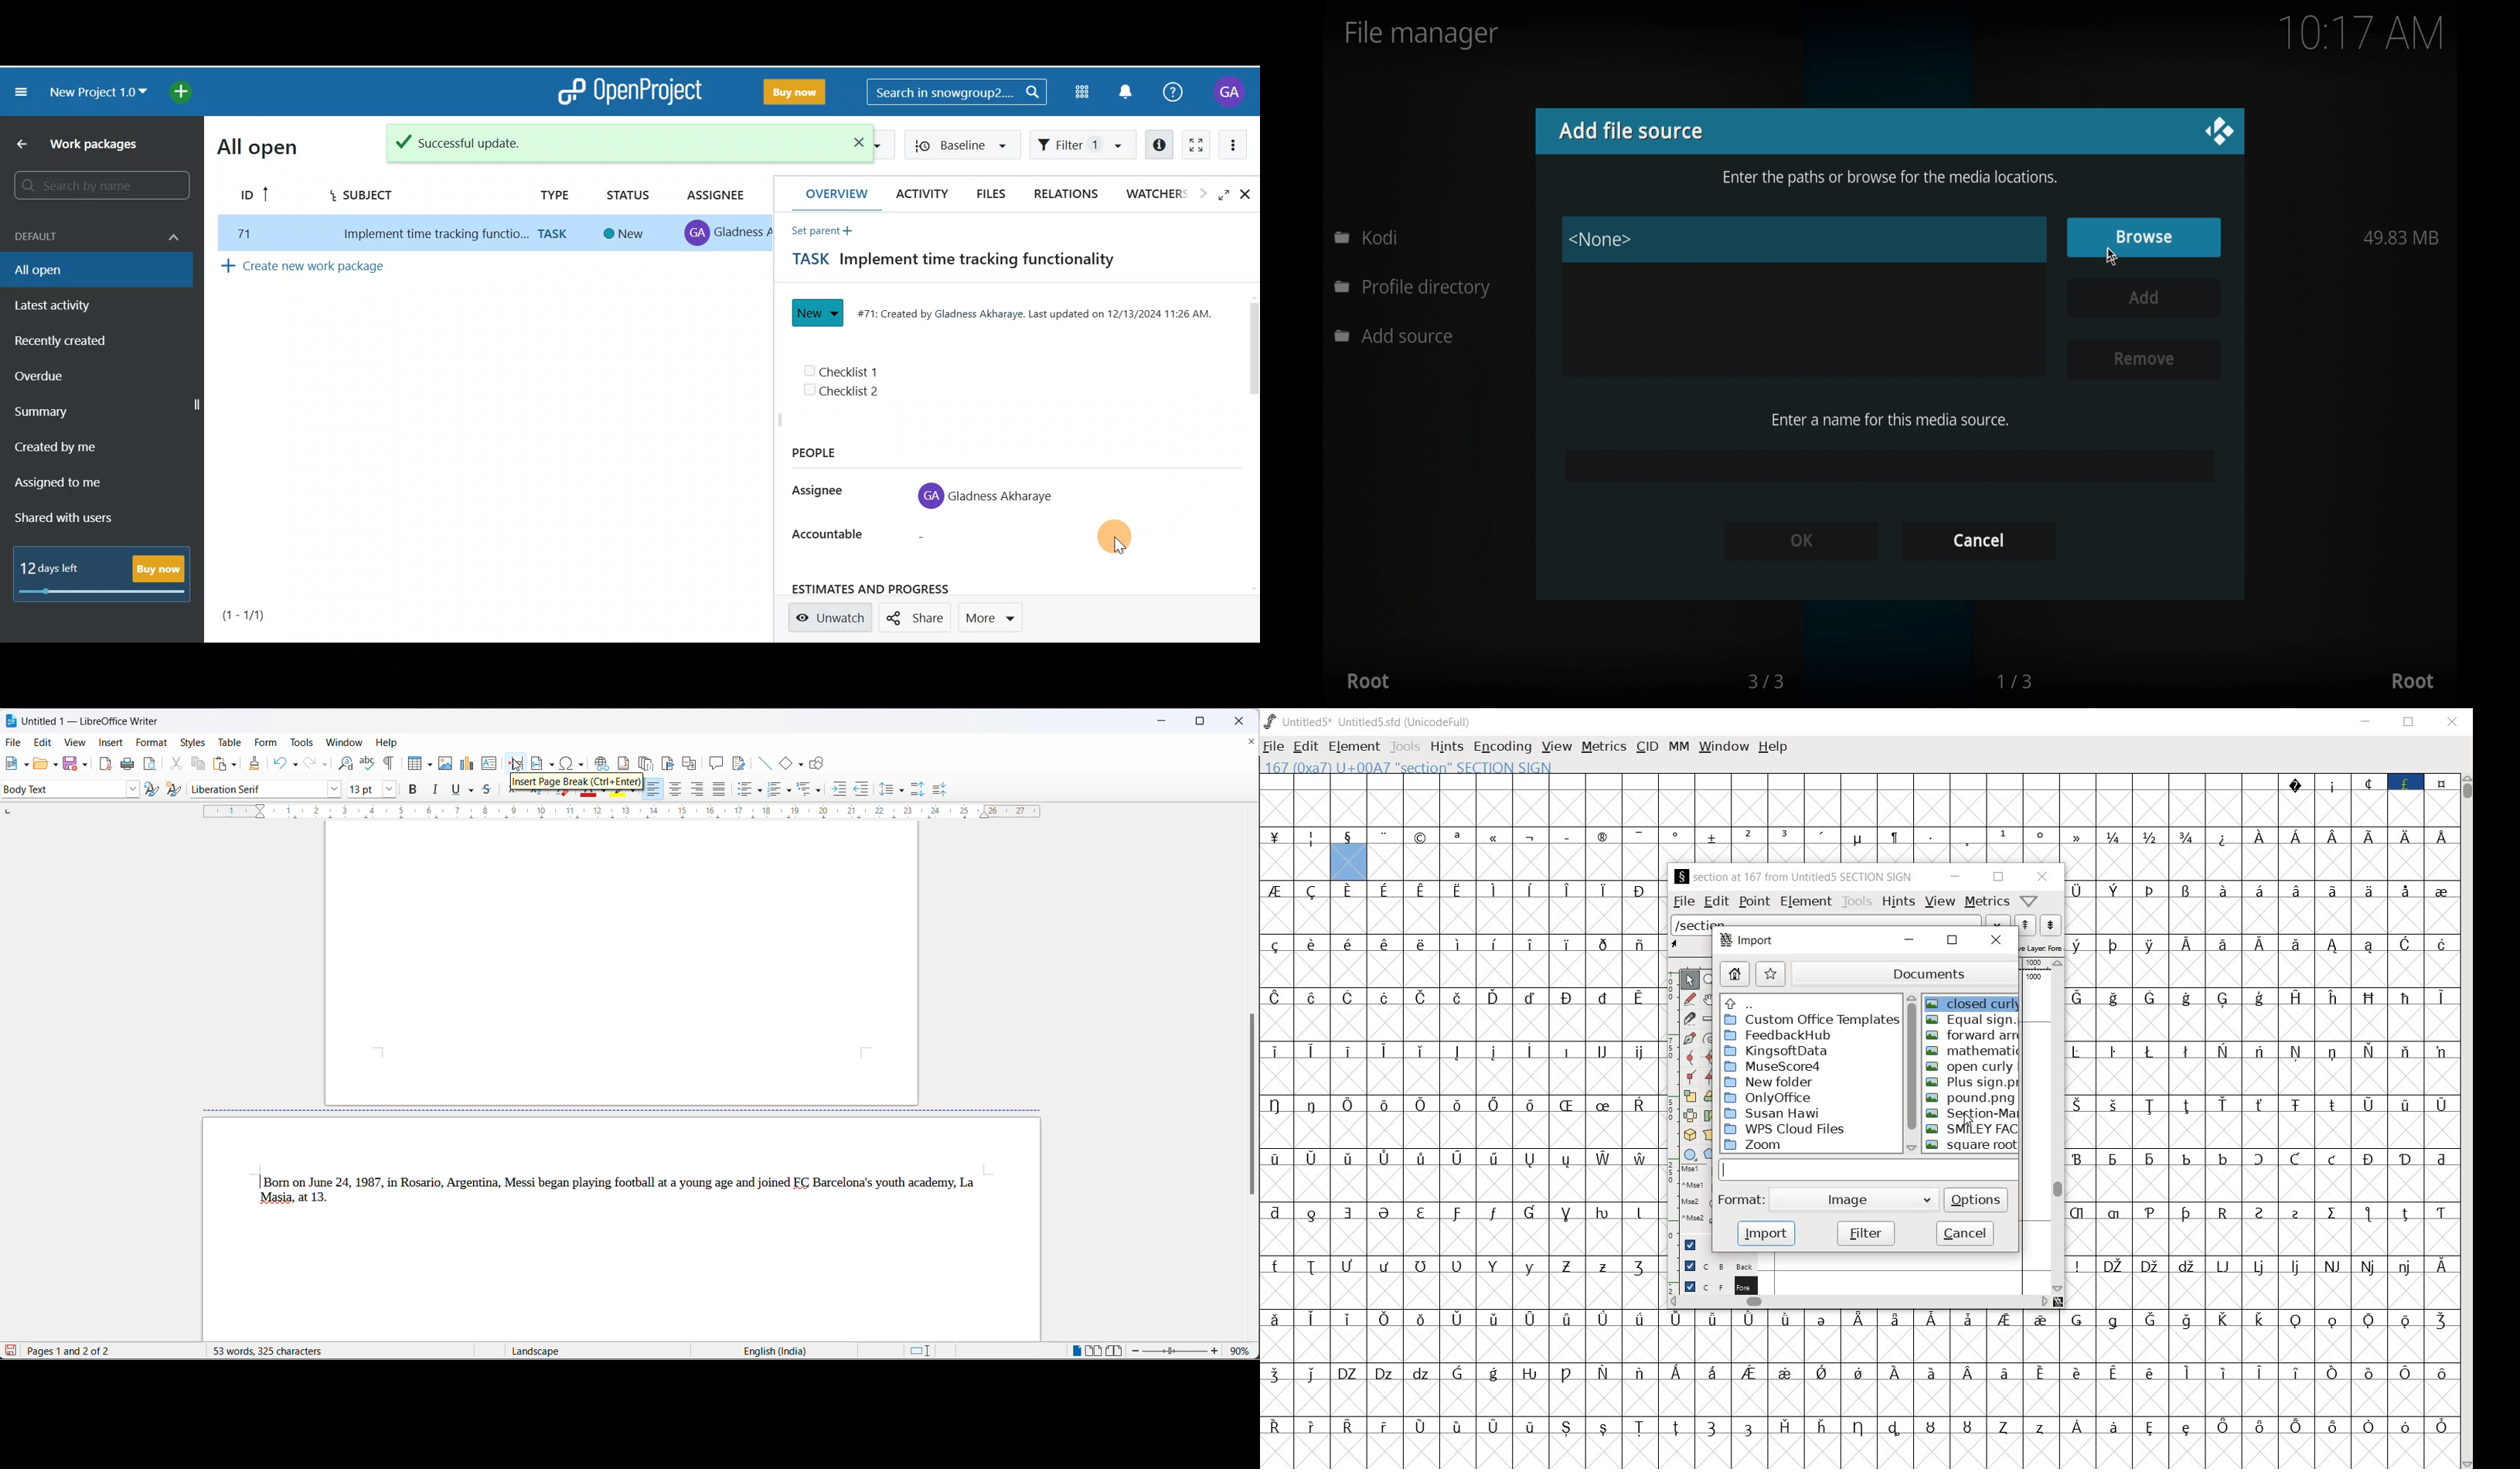  I want to click on empty cells, so click(1461, 1293).